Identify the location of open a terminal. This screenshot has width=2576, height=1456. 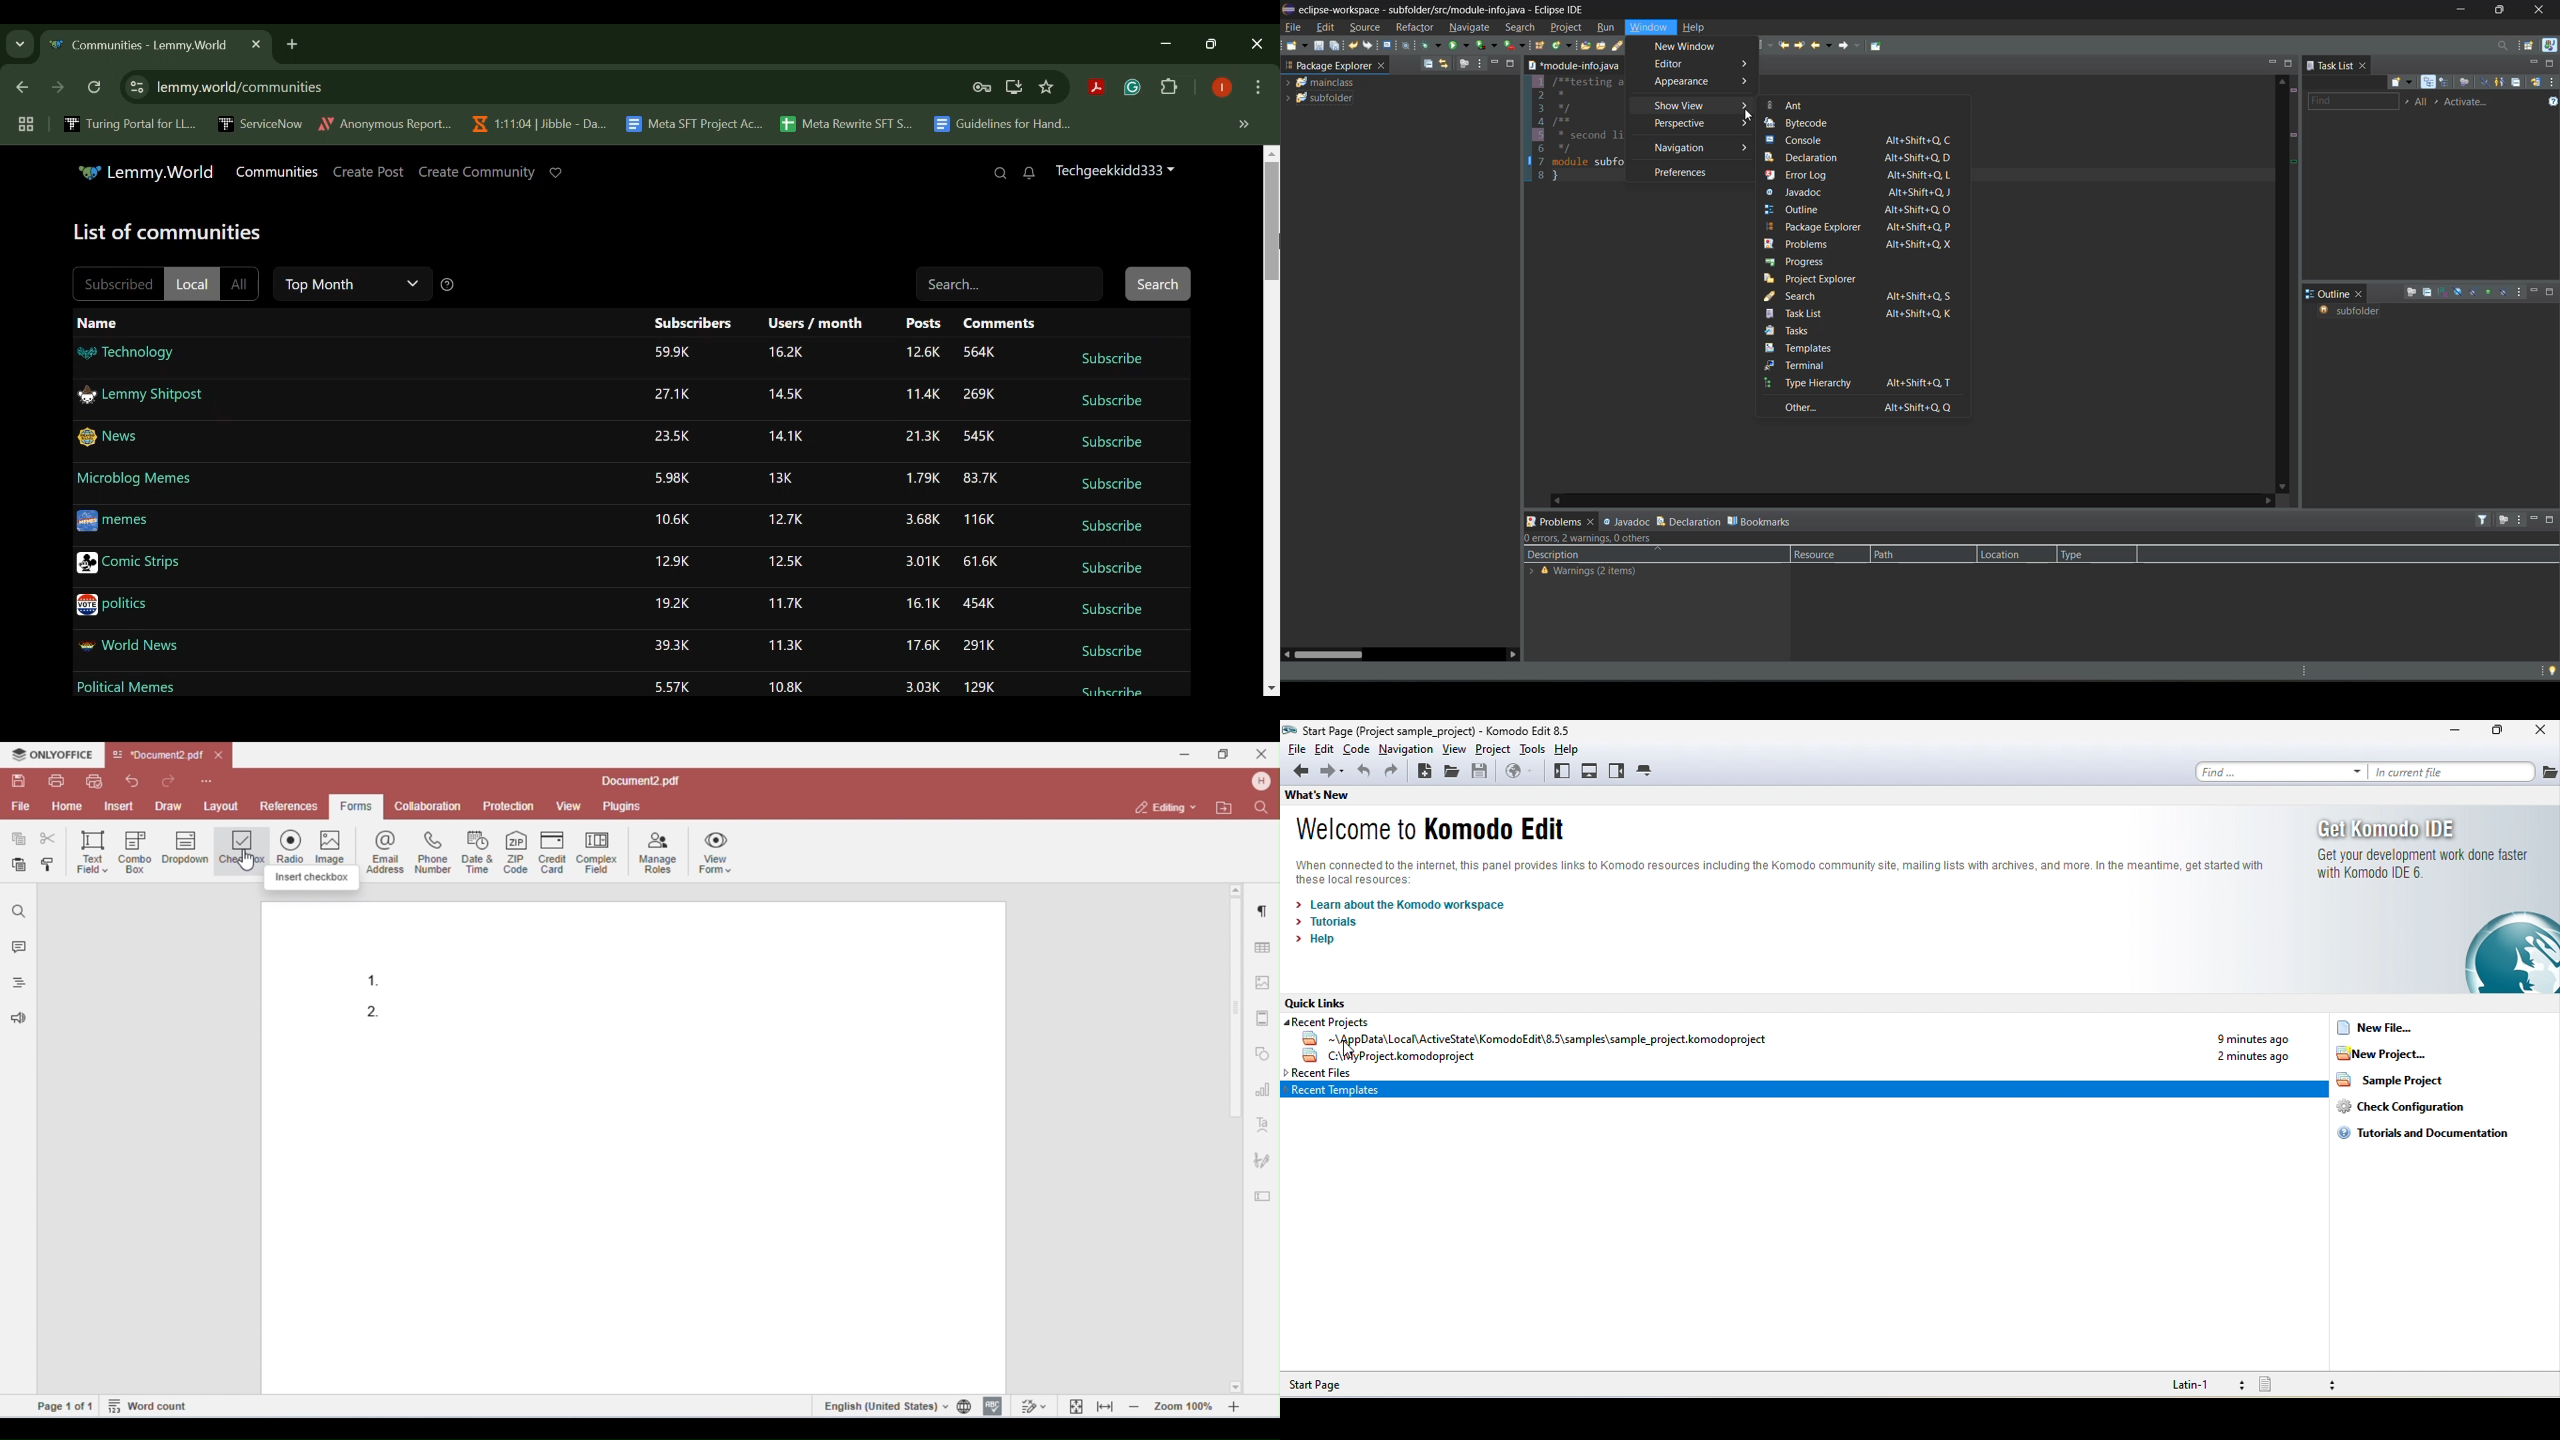
(1387, 45).